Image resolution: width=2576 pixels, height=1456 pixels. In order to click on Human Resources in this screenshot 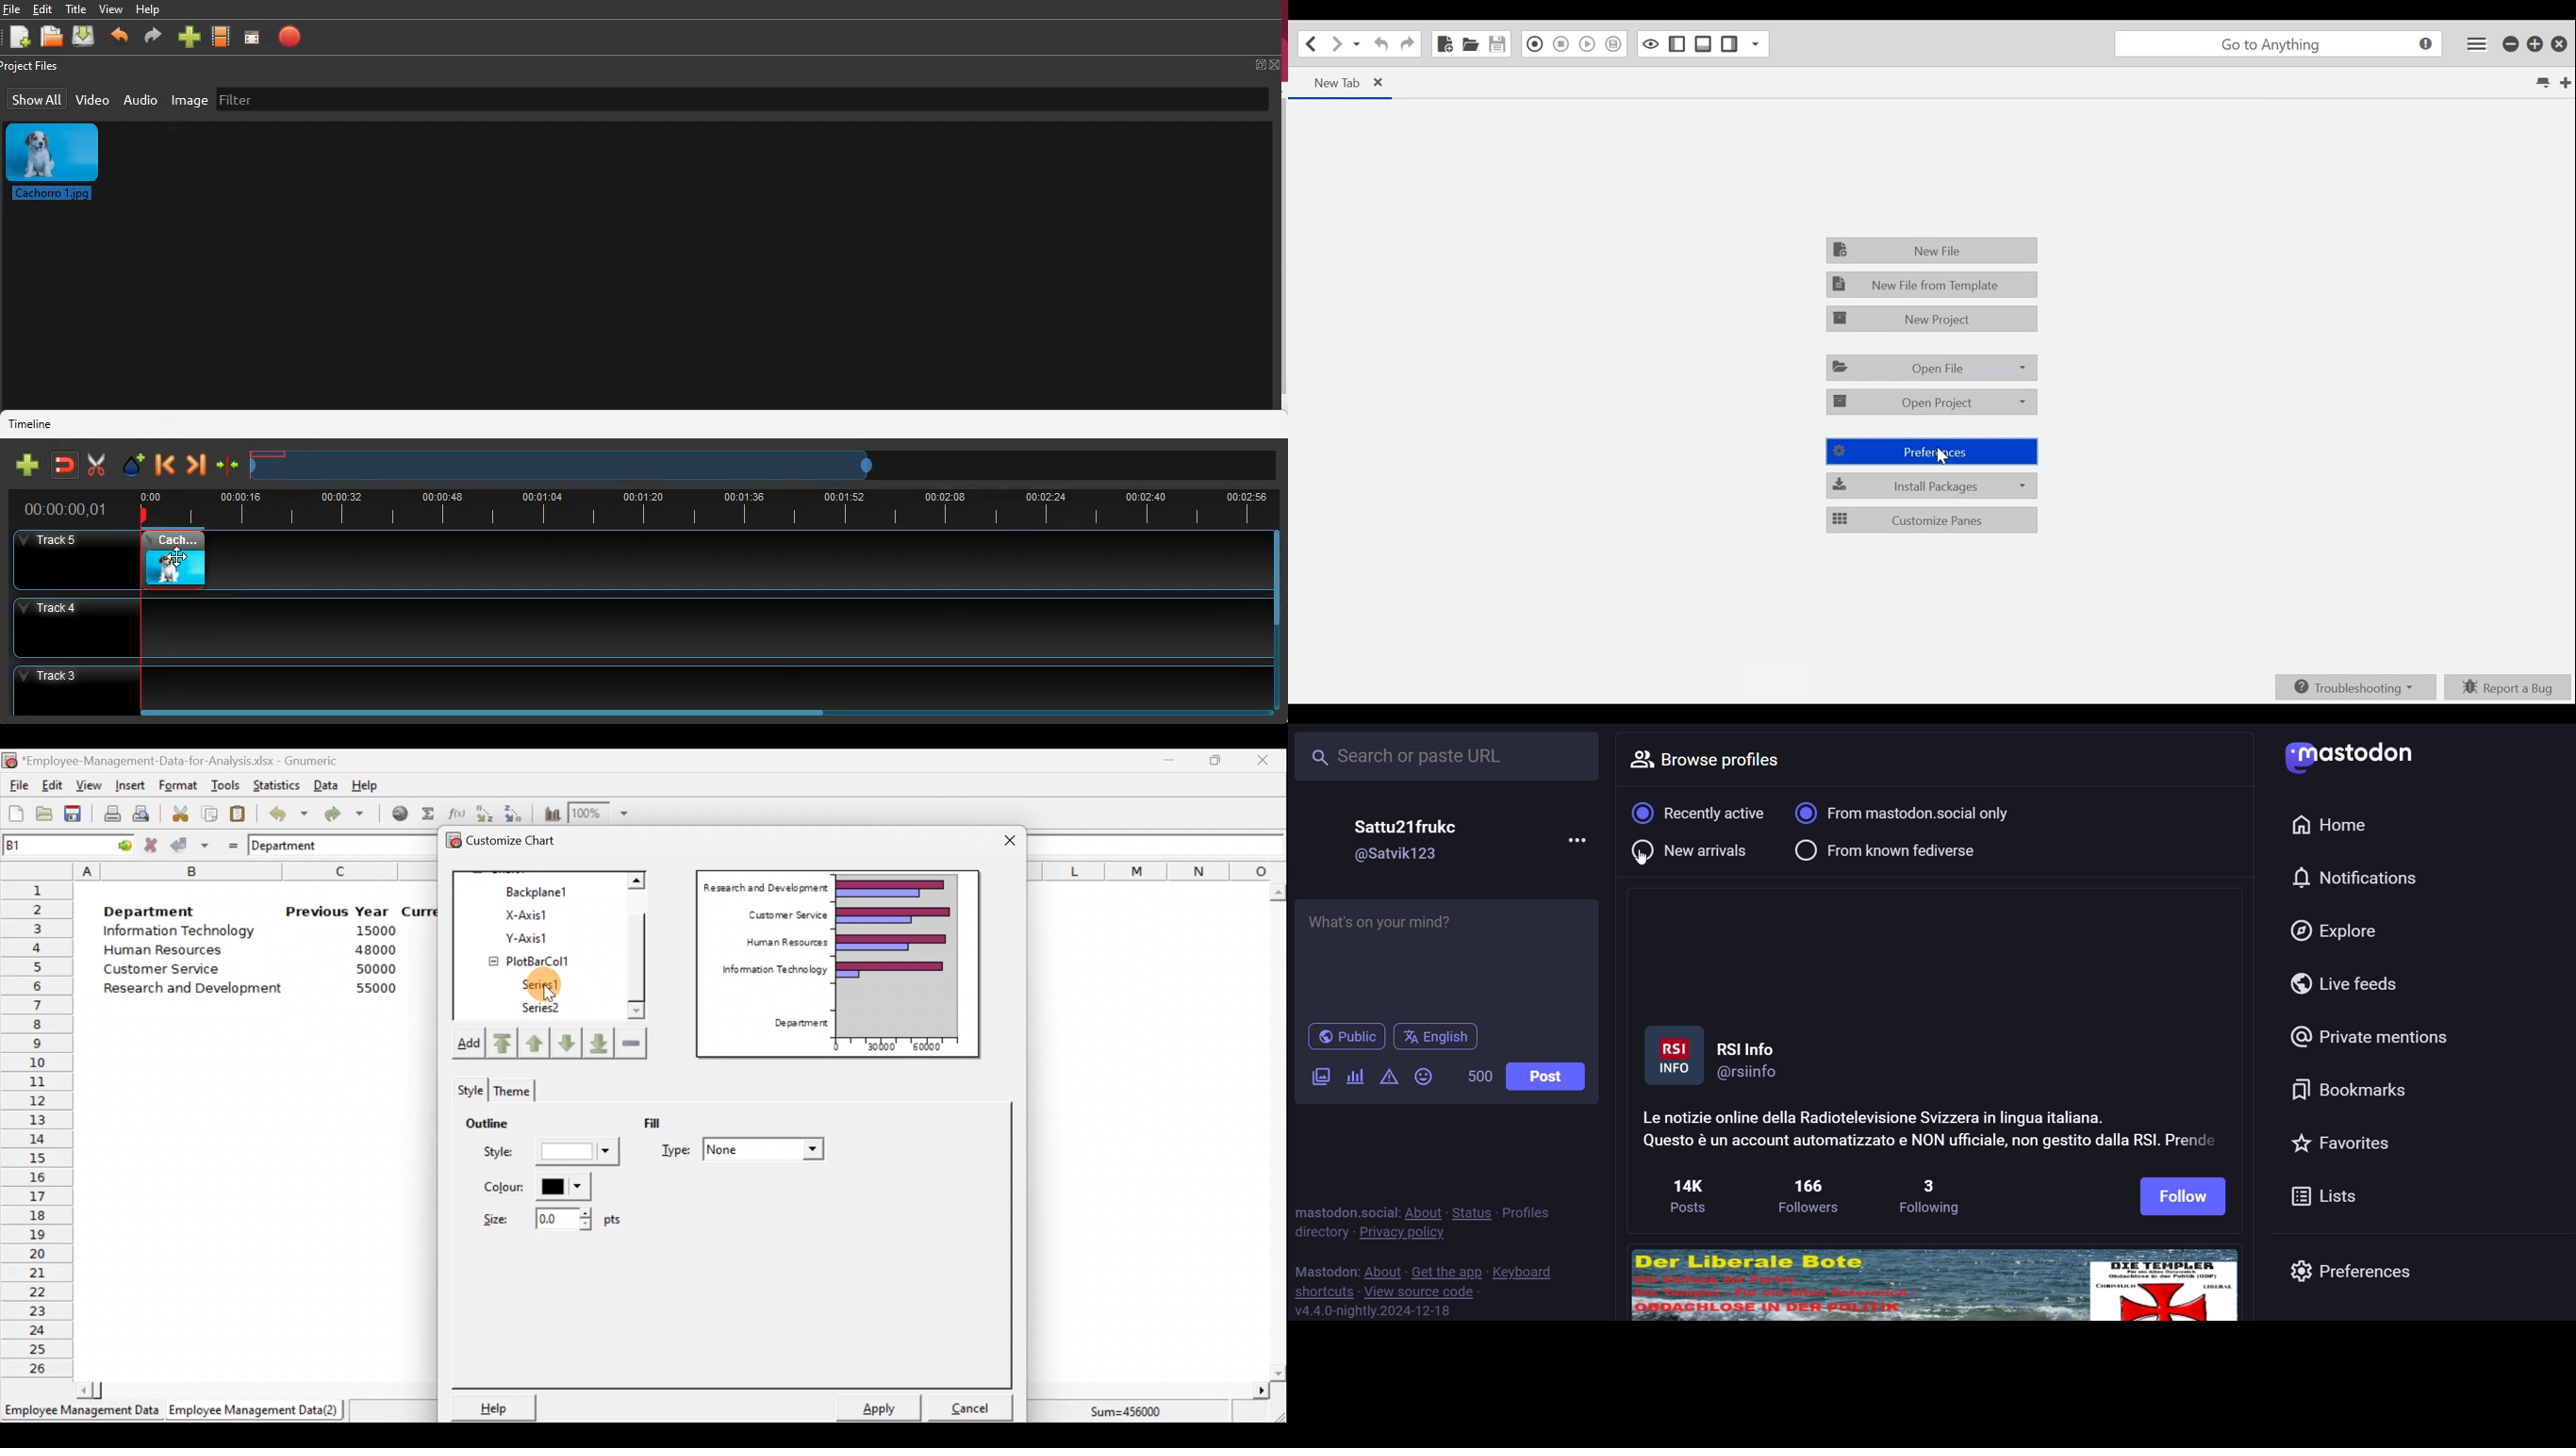, I will do `click(170, 951)`.